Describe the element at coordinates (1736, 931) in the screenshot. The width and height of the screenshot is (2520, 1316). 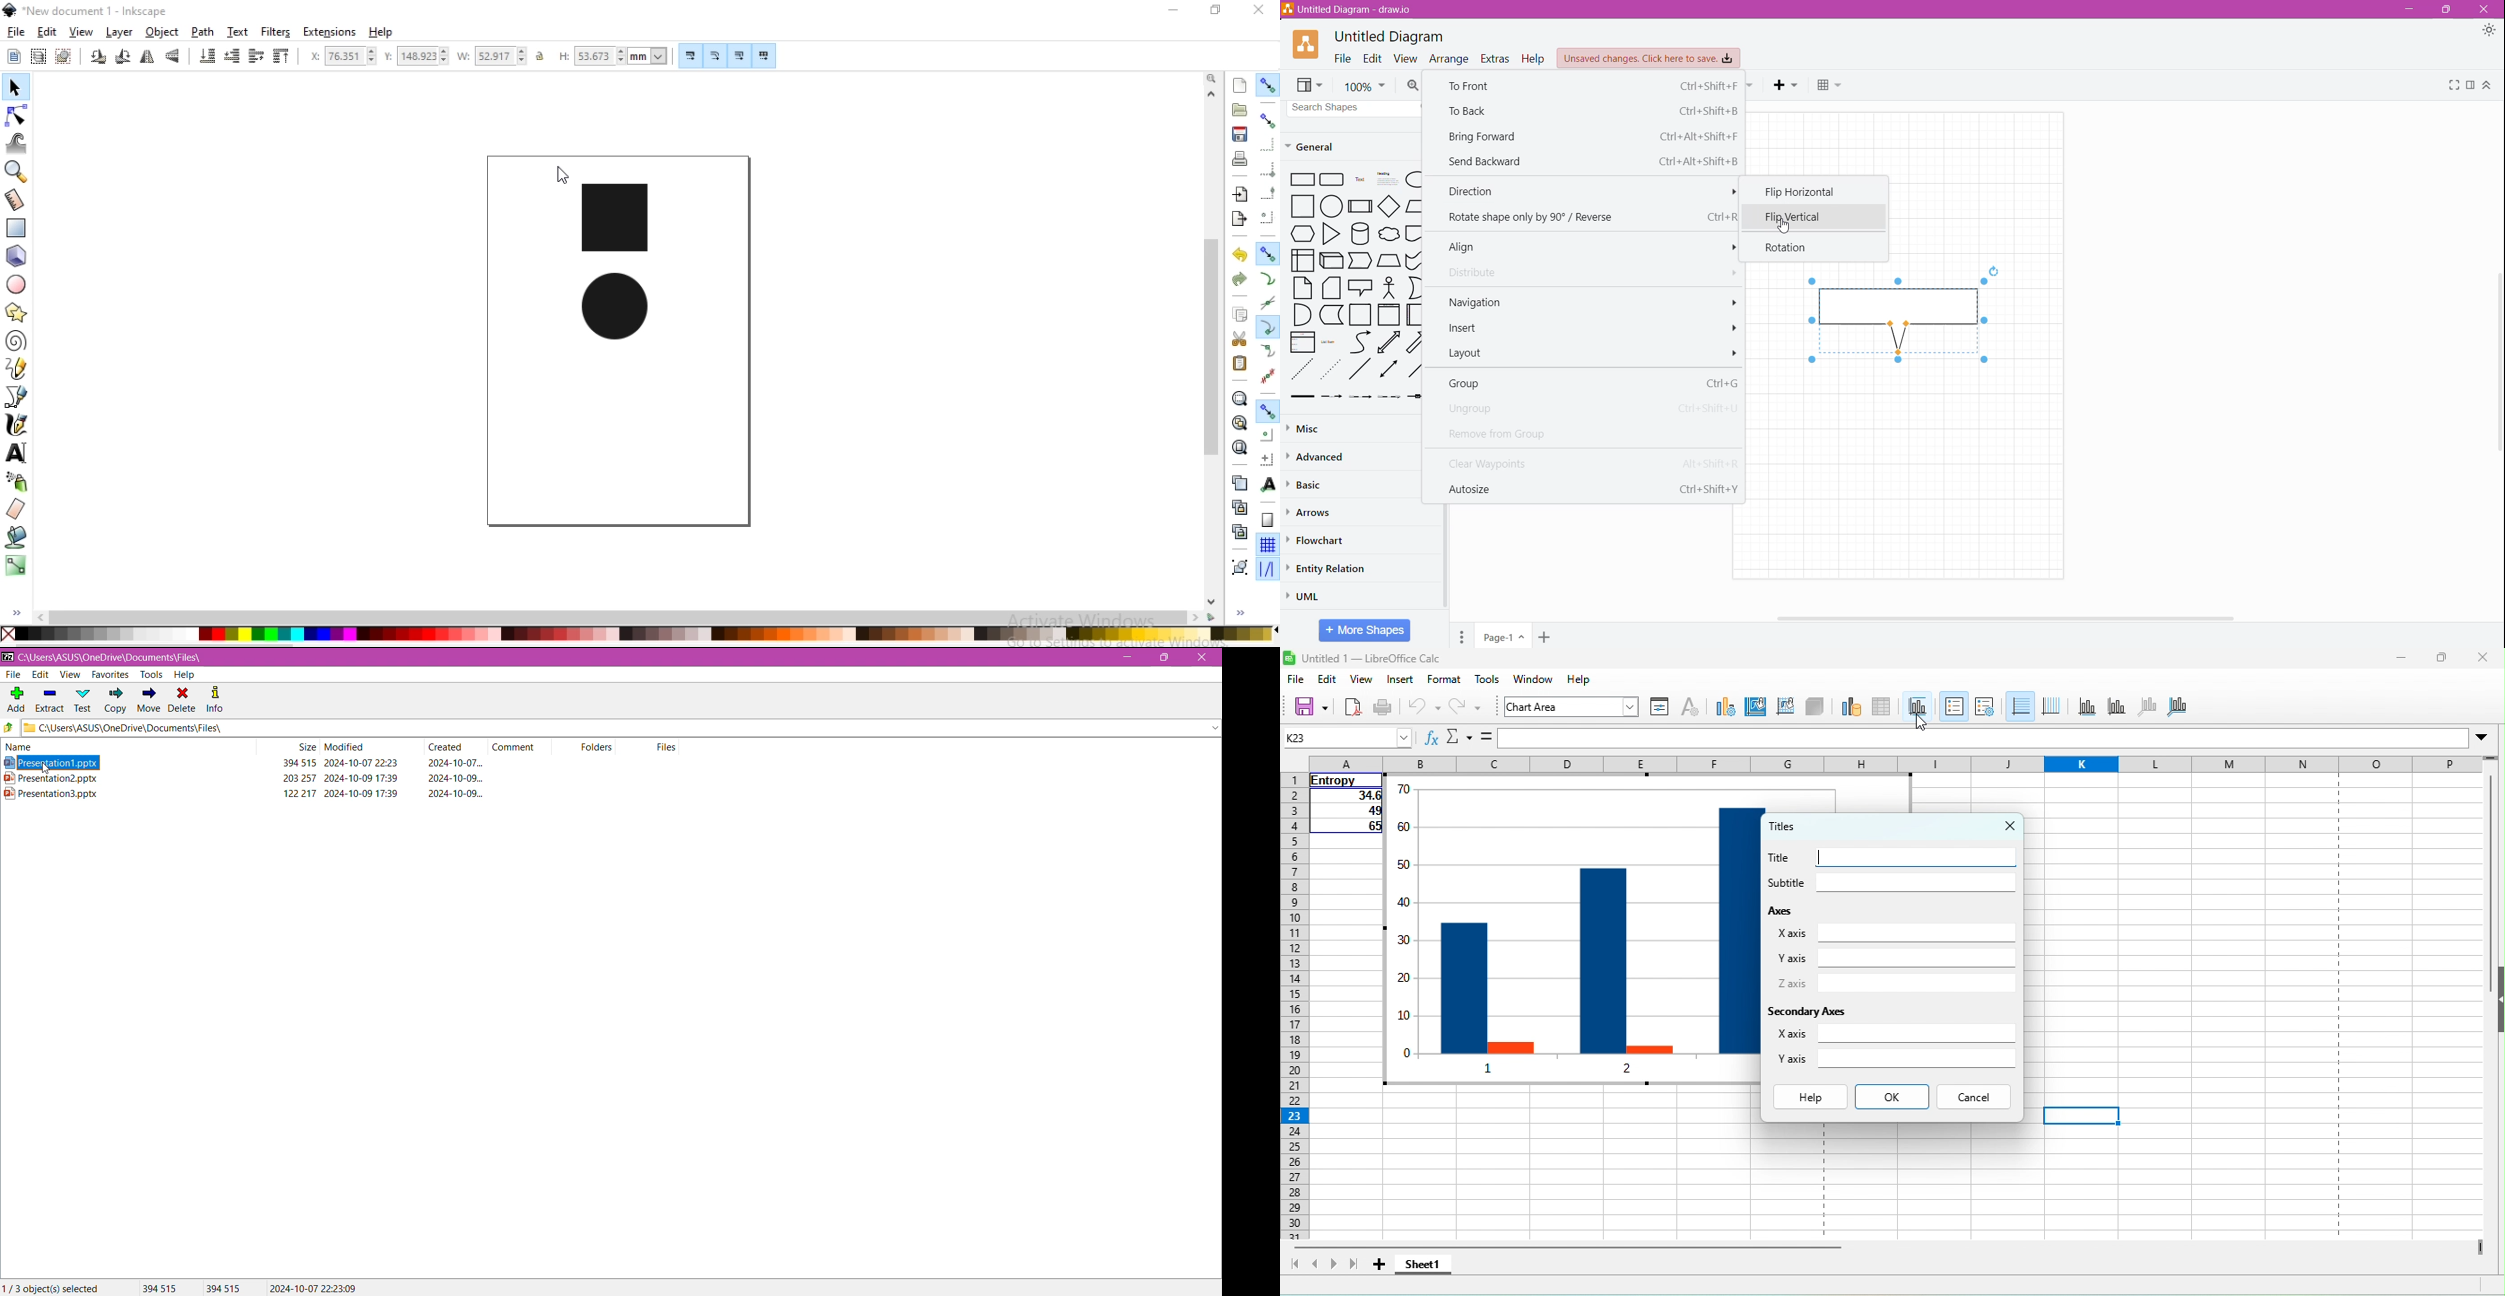
I see `entropy 3` at that location.